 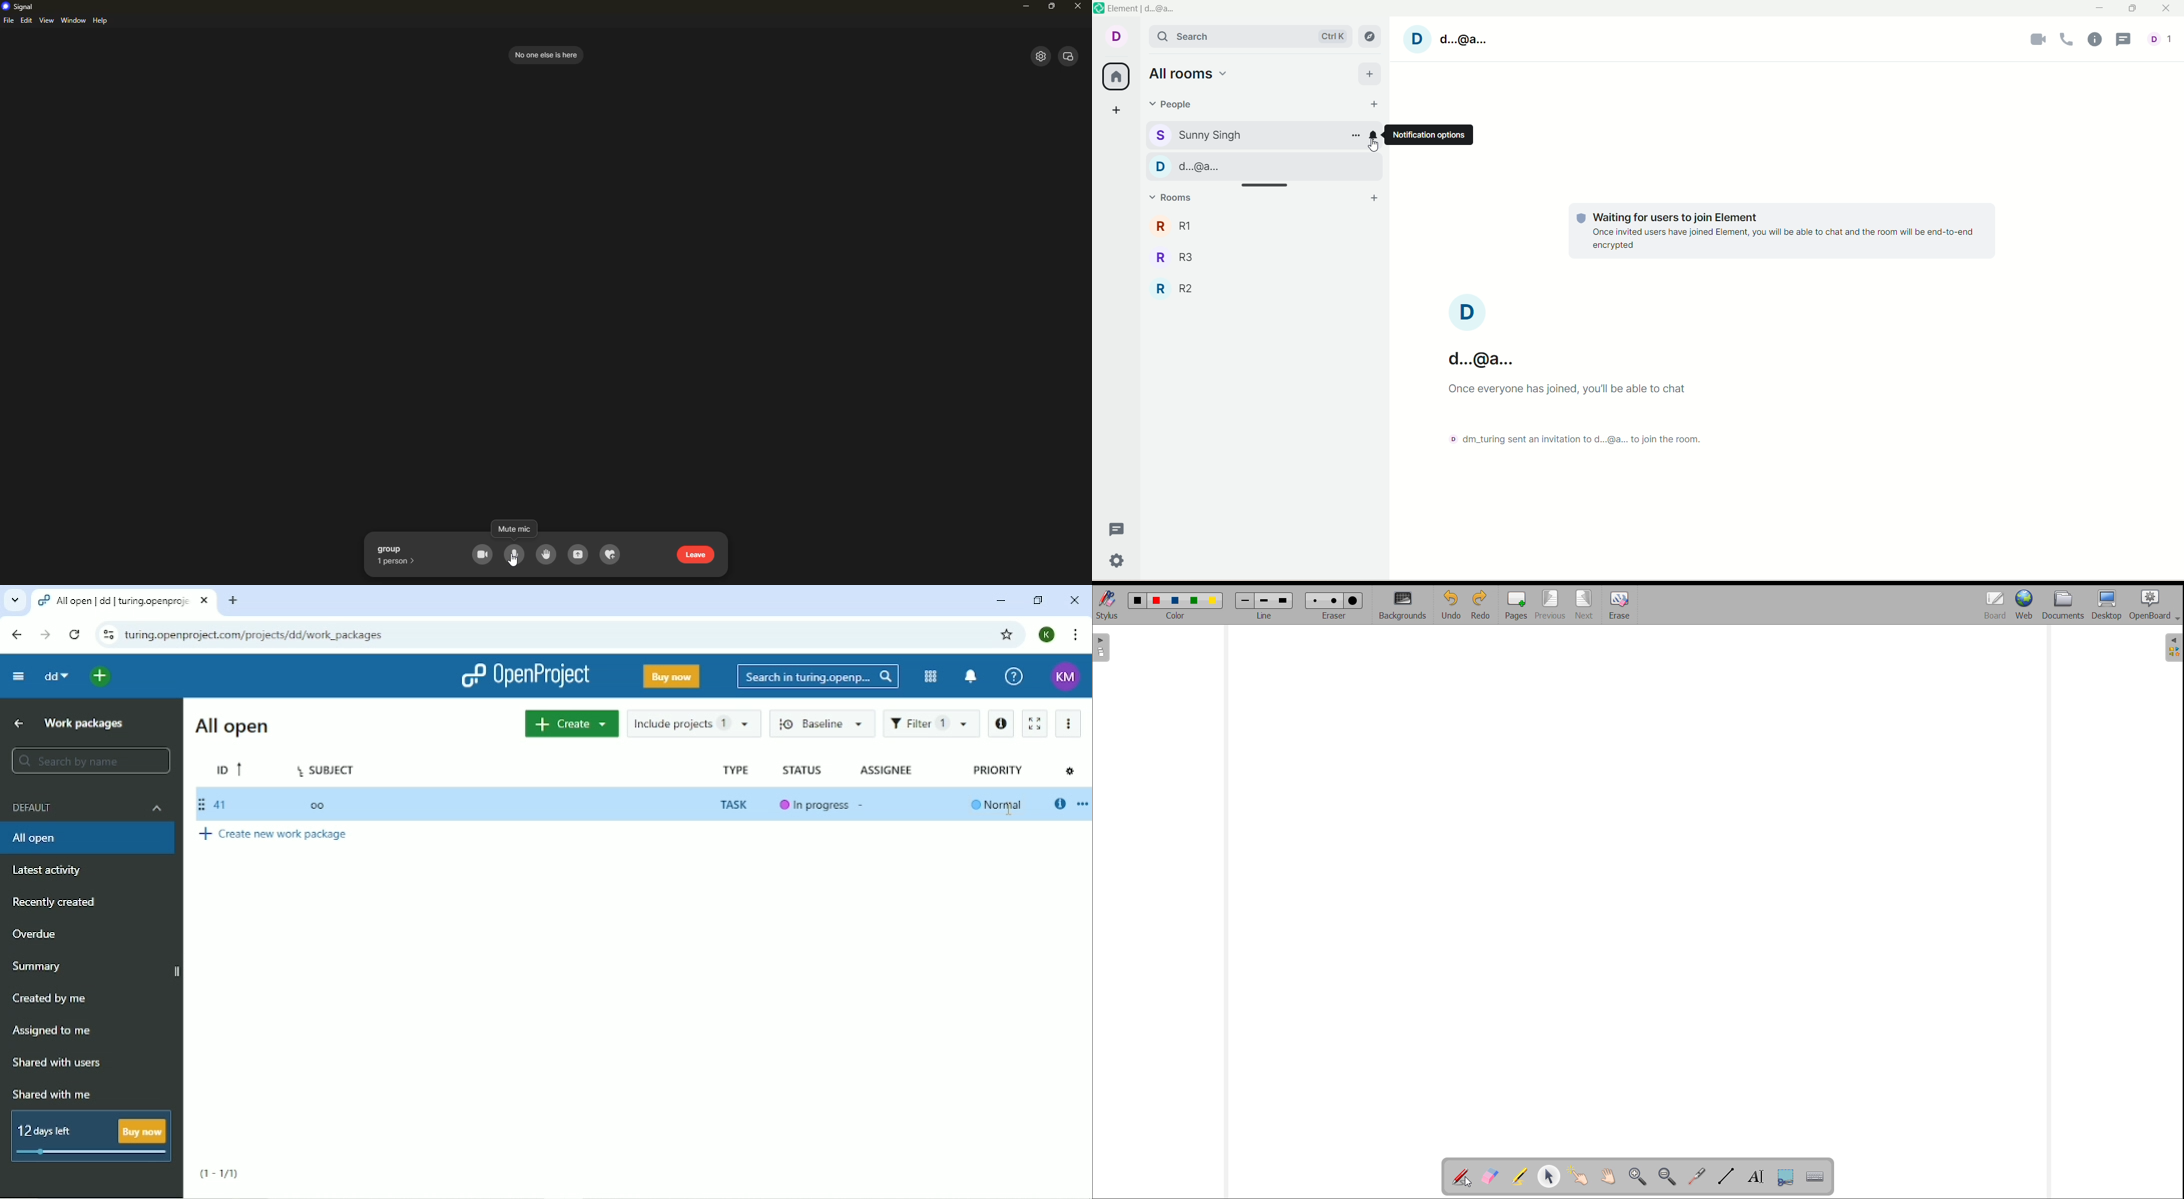 What do you see at coordinates (1118, 560) in the screenshot?
I see `settings` at bounding box center [1118, 560].